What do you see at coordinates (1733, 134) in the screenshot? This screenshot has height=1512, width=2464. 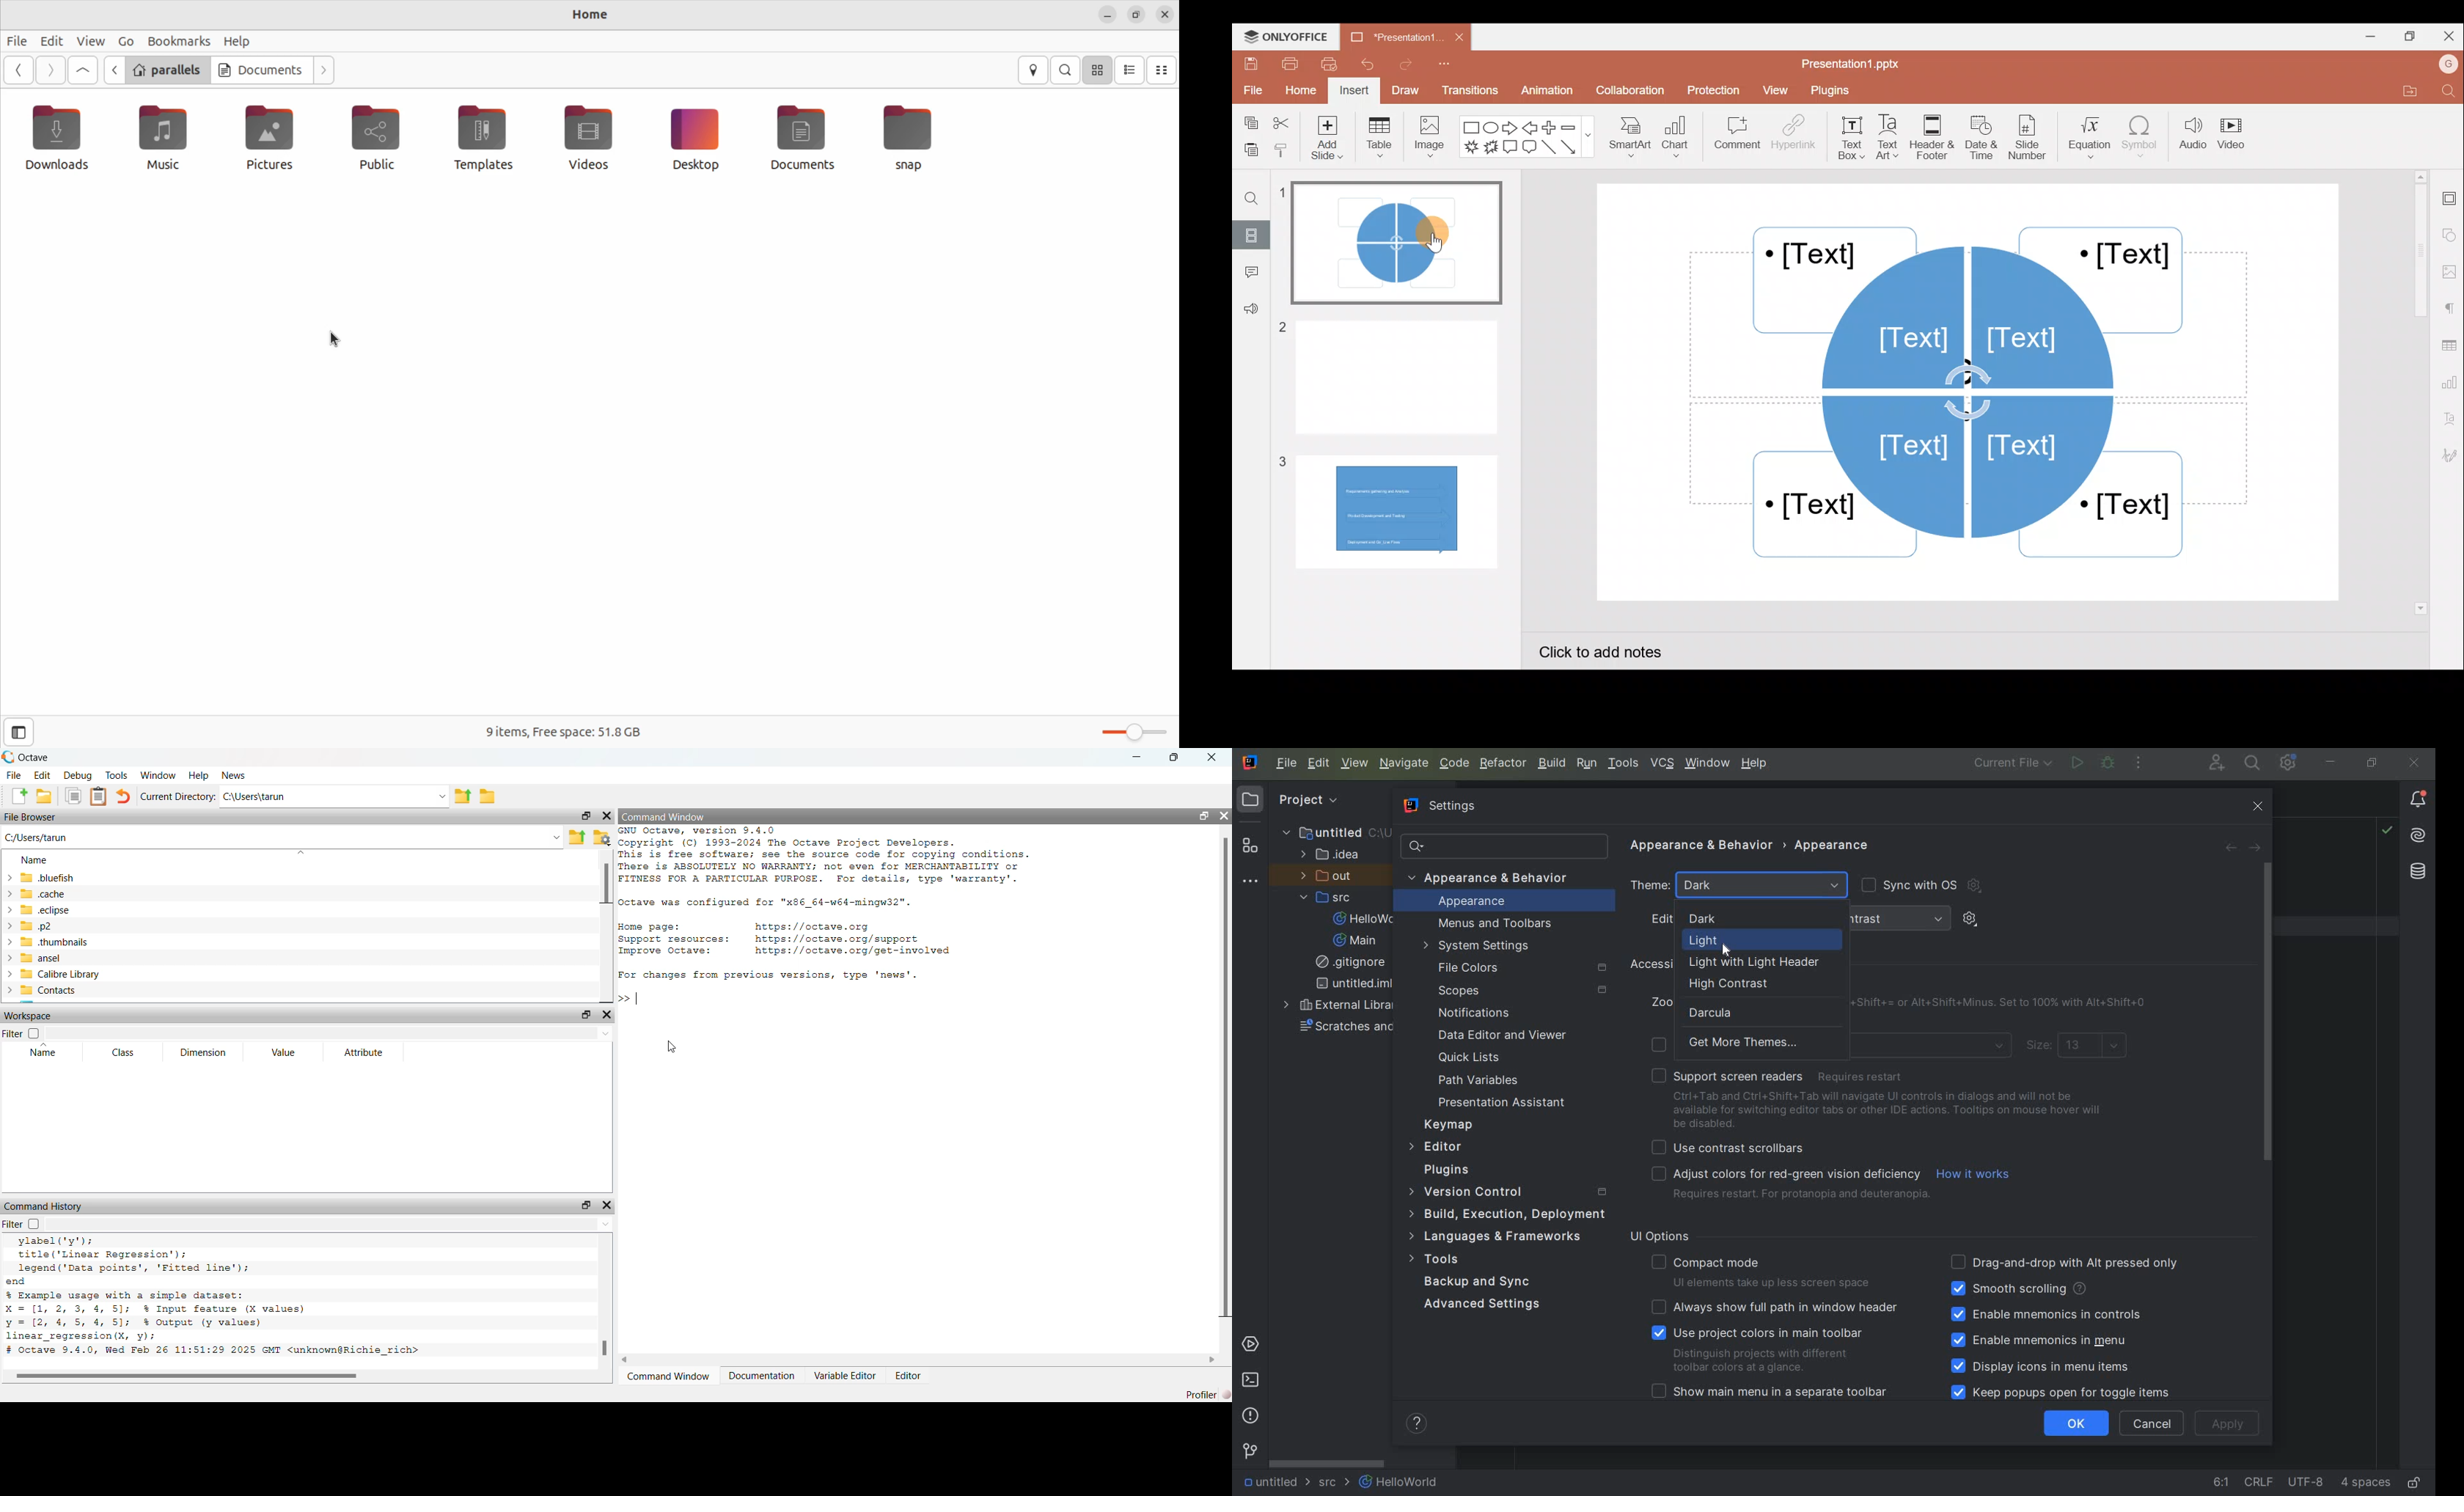 I see `Comment` at bounding box center [1733, 134].